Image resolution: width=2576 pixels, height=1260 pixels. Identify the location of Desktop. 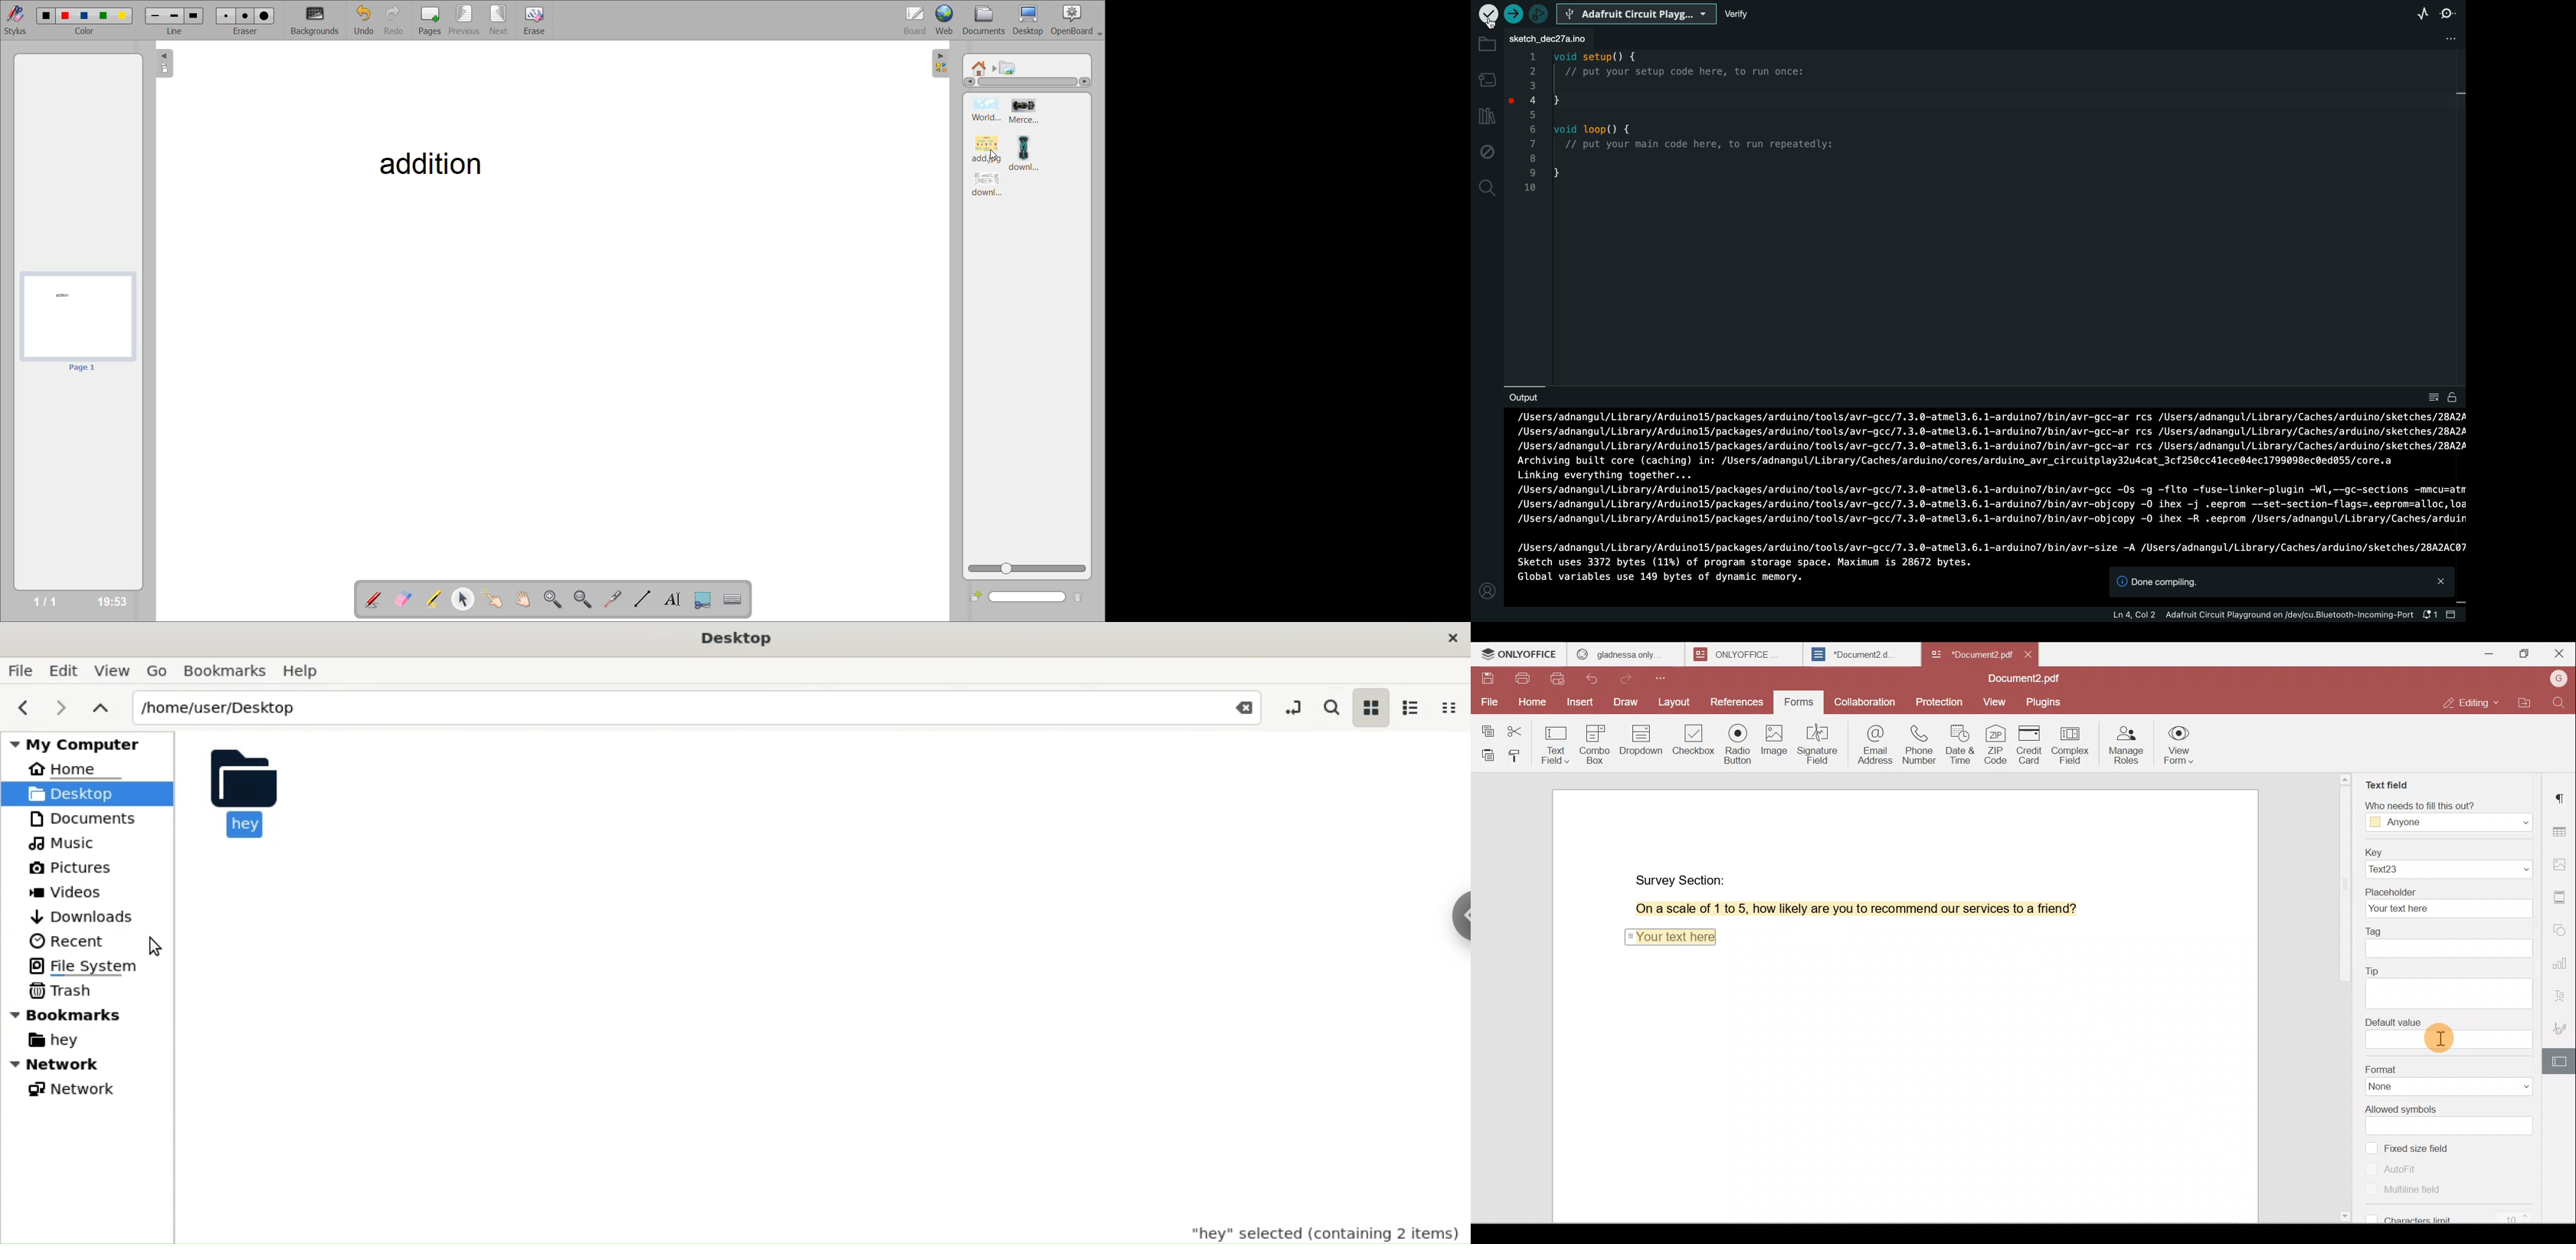
(745, 641).